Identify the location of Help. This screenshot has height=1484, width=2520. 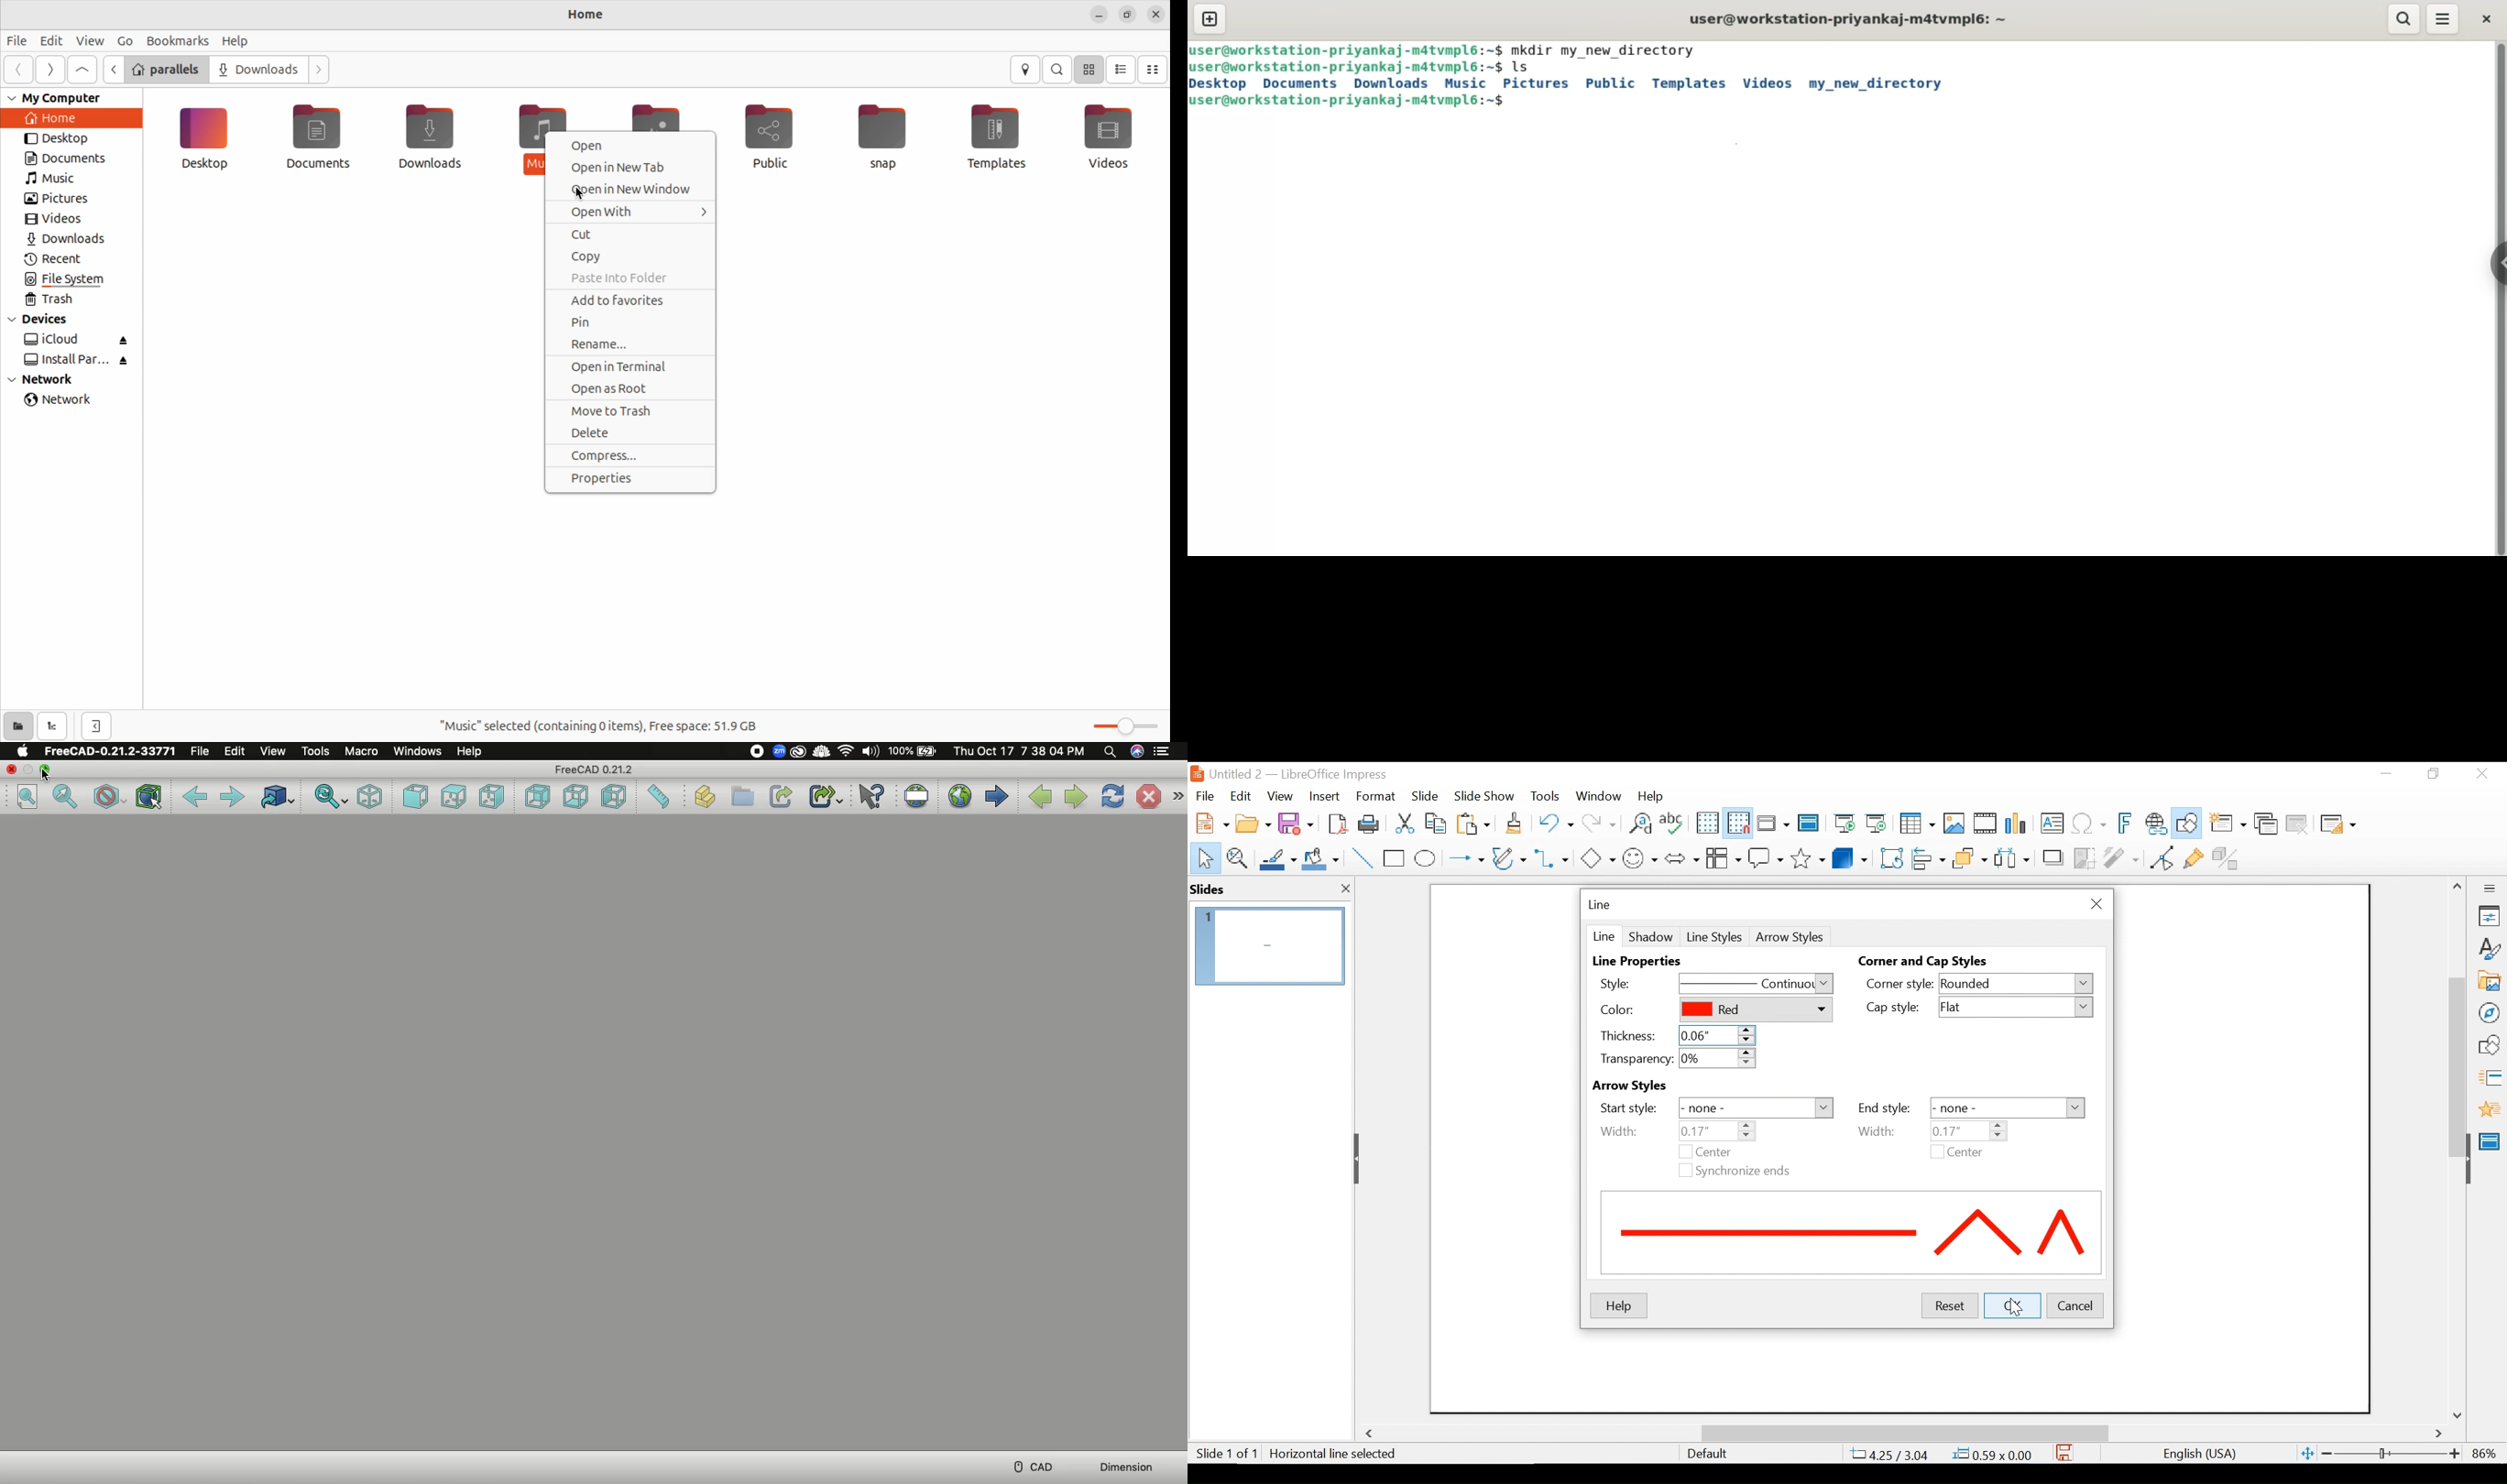
(468, 752).